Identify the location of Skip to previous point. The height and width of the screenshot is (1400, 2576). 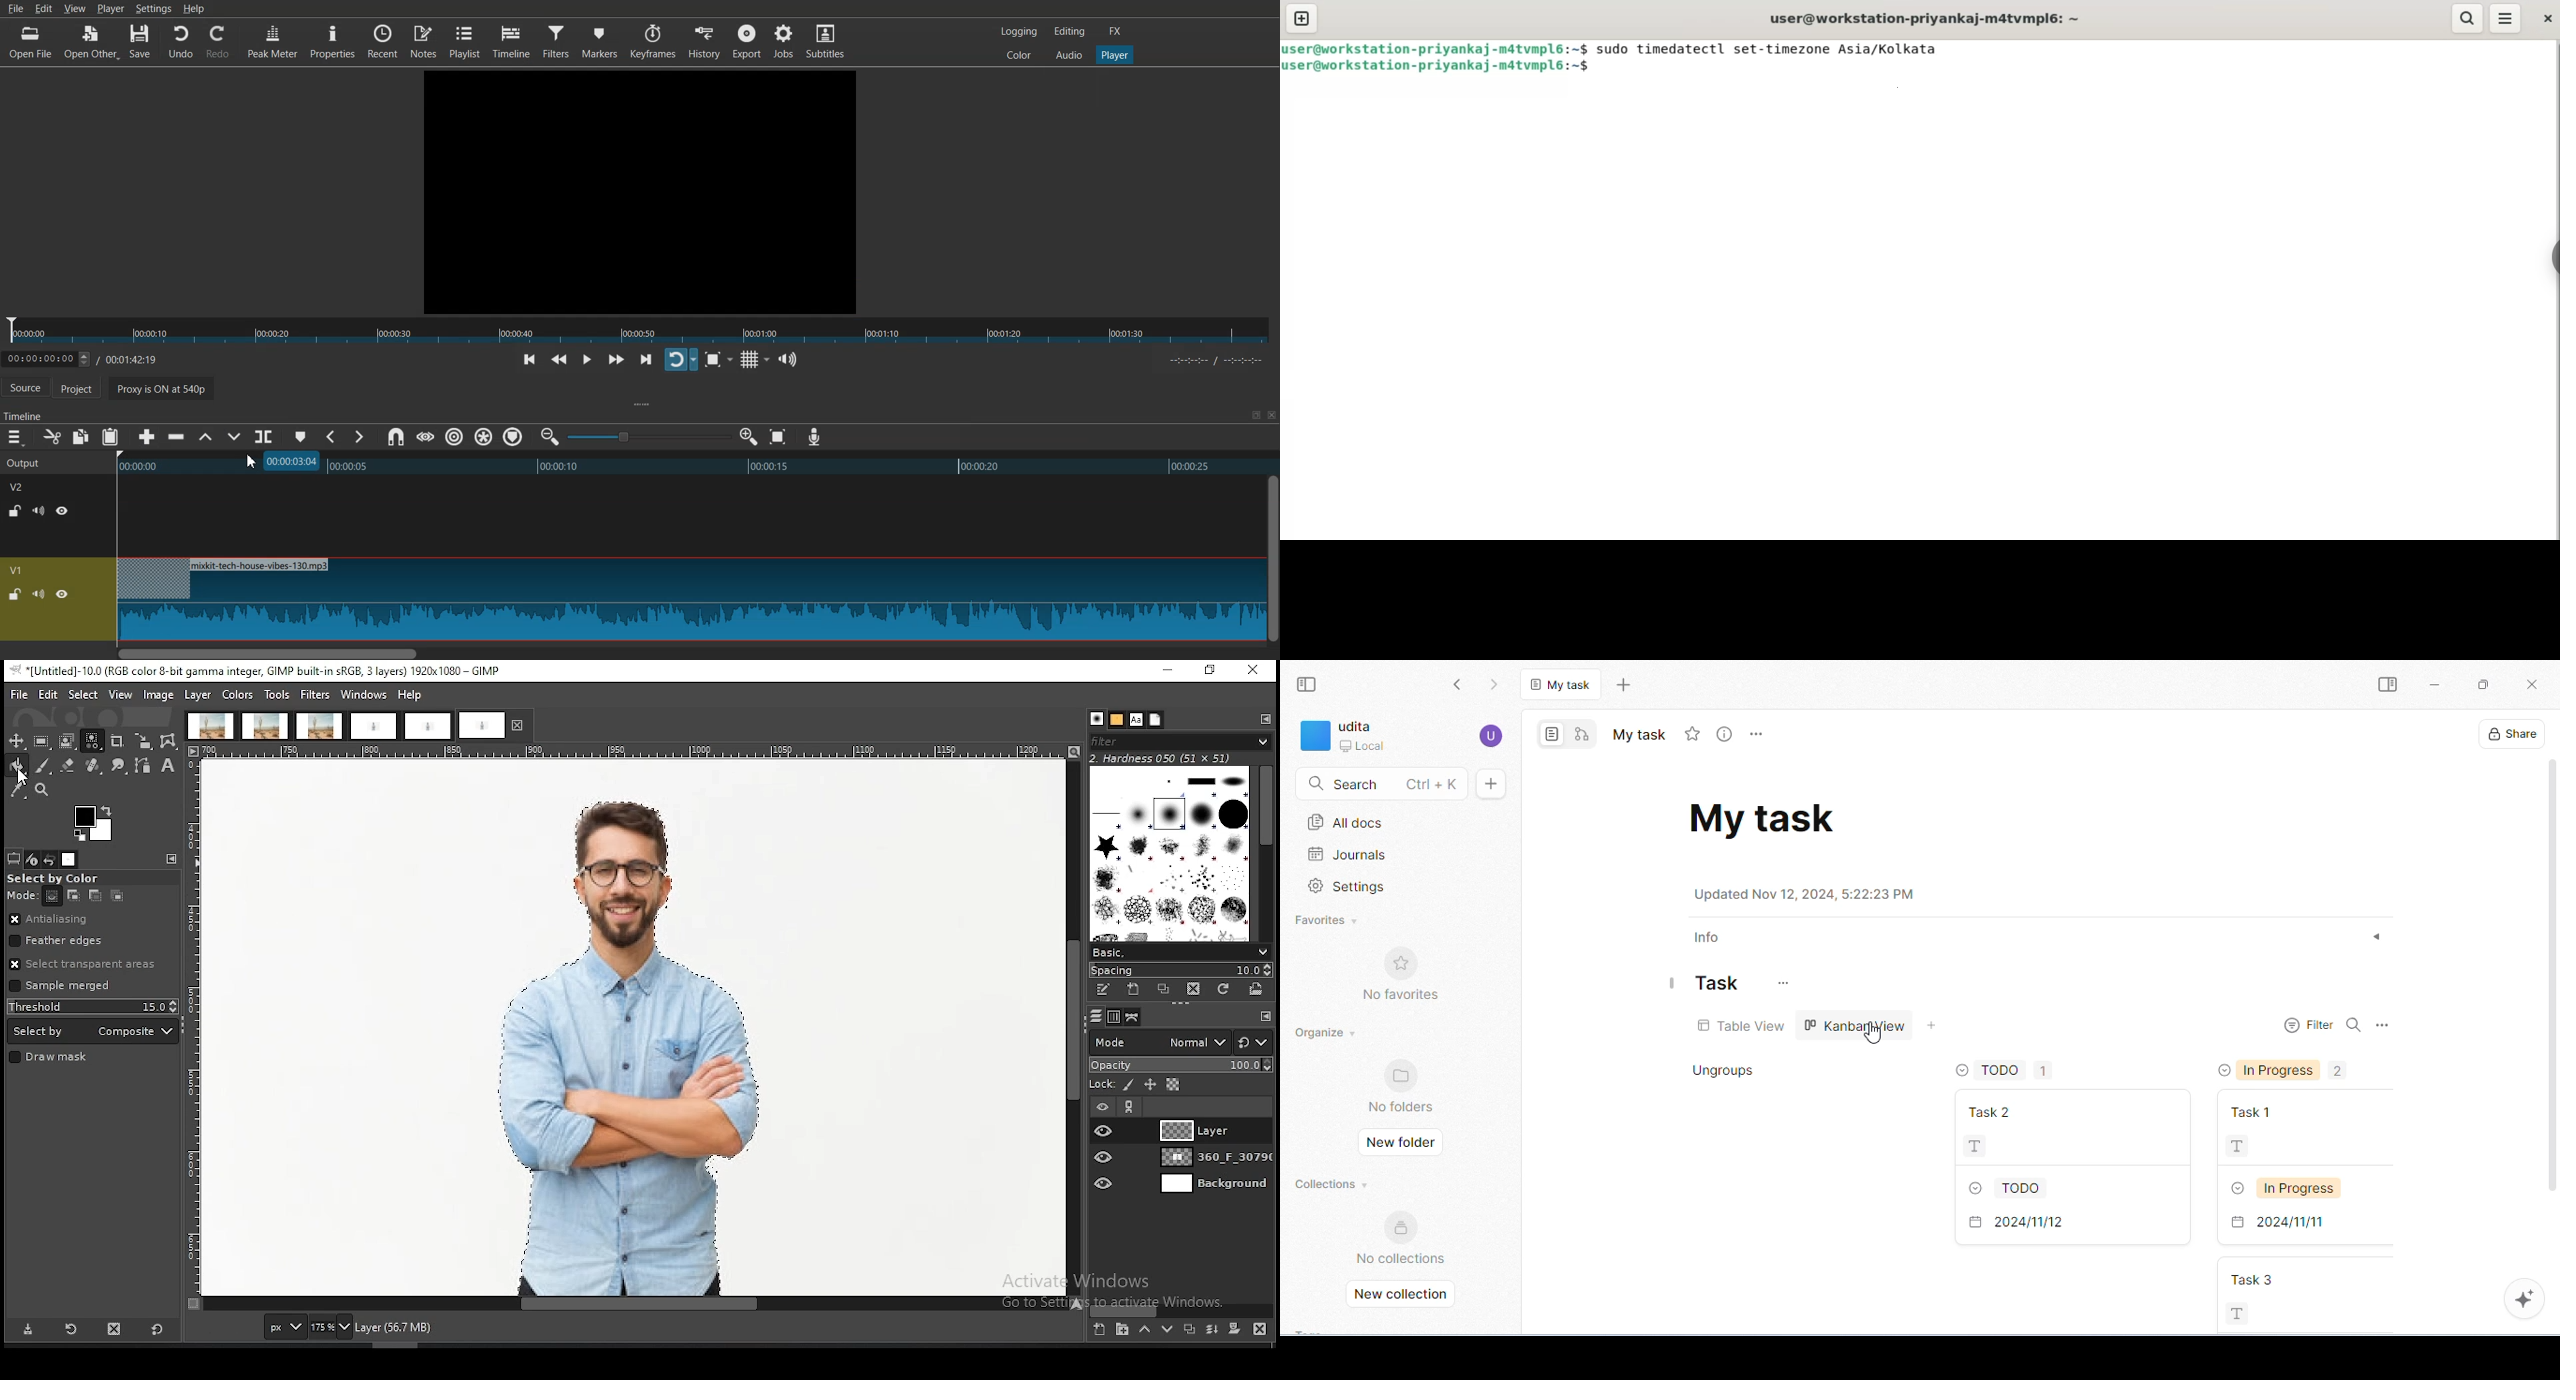
(529, 361).